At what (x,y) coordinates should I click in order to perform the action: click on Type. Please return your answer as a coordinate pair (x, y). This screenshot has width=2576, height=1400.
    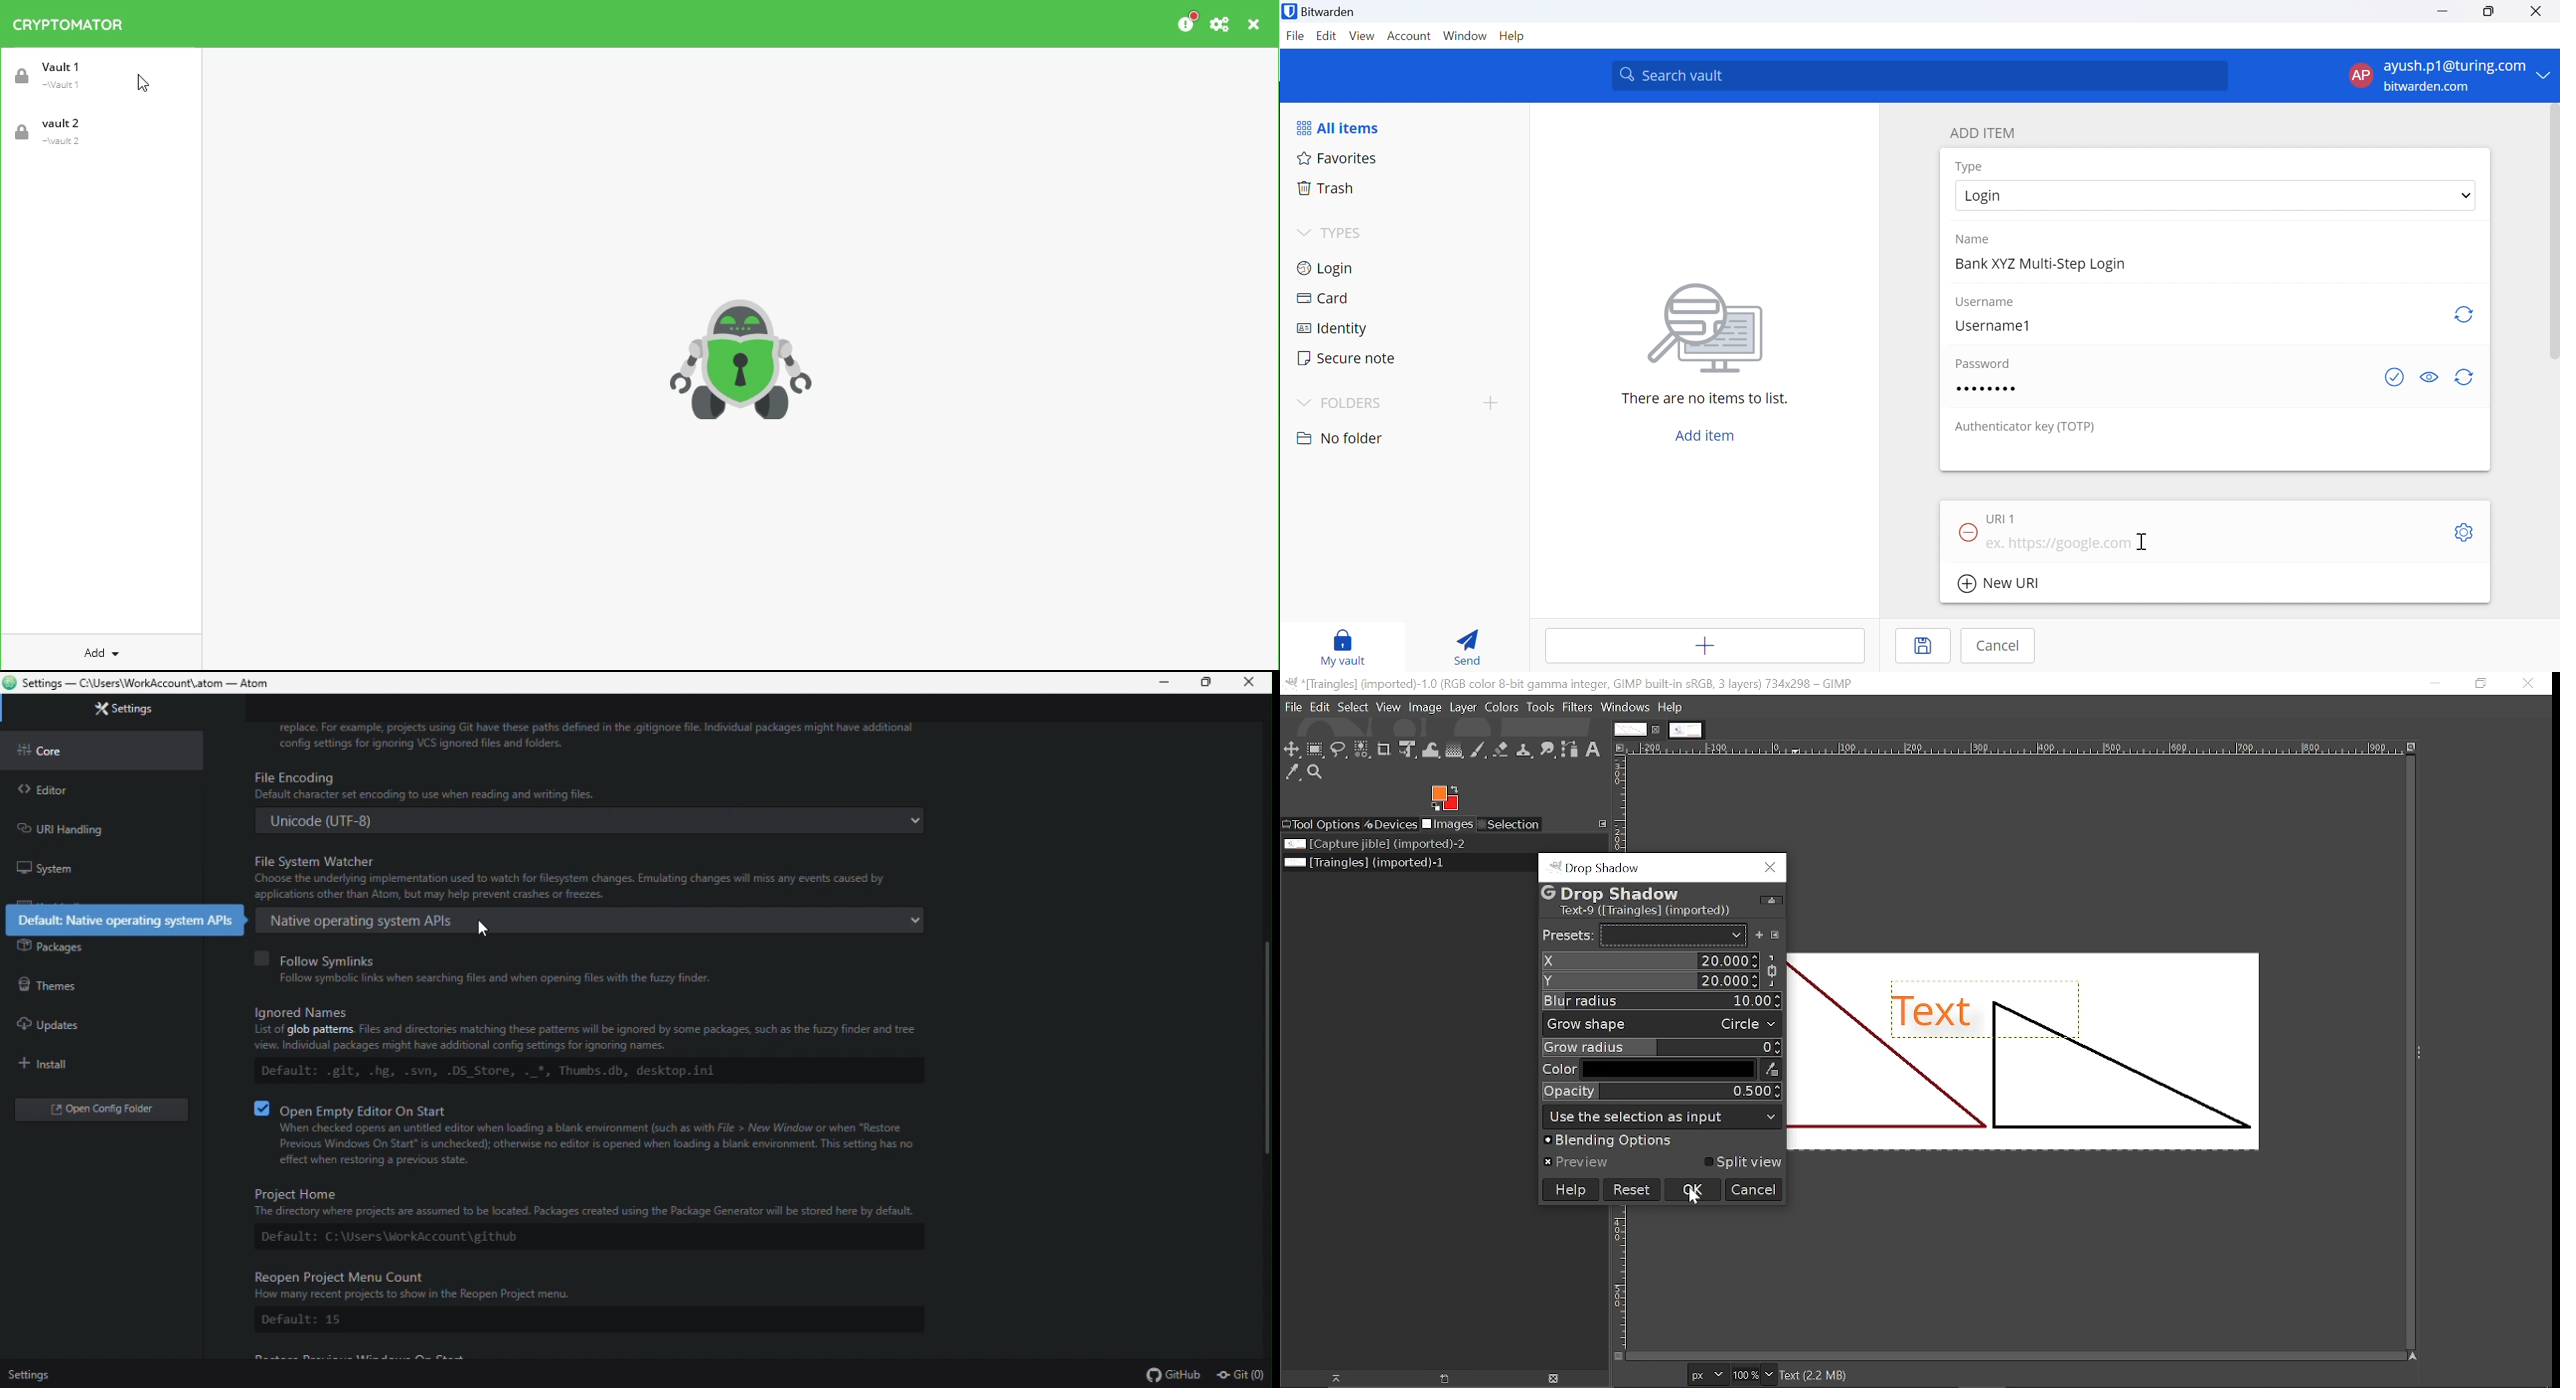
    Looking at the image, I should click on (1970, 167).